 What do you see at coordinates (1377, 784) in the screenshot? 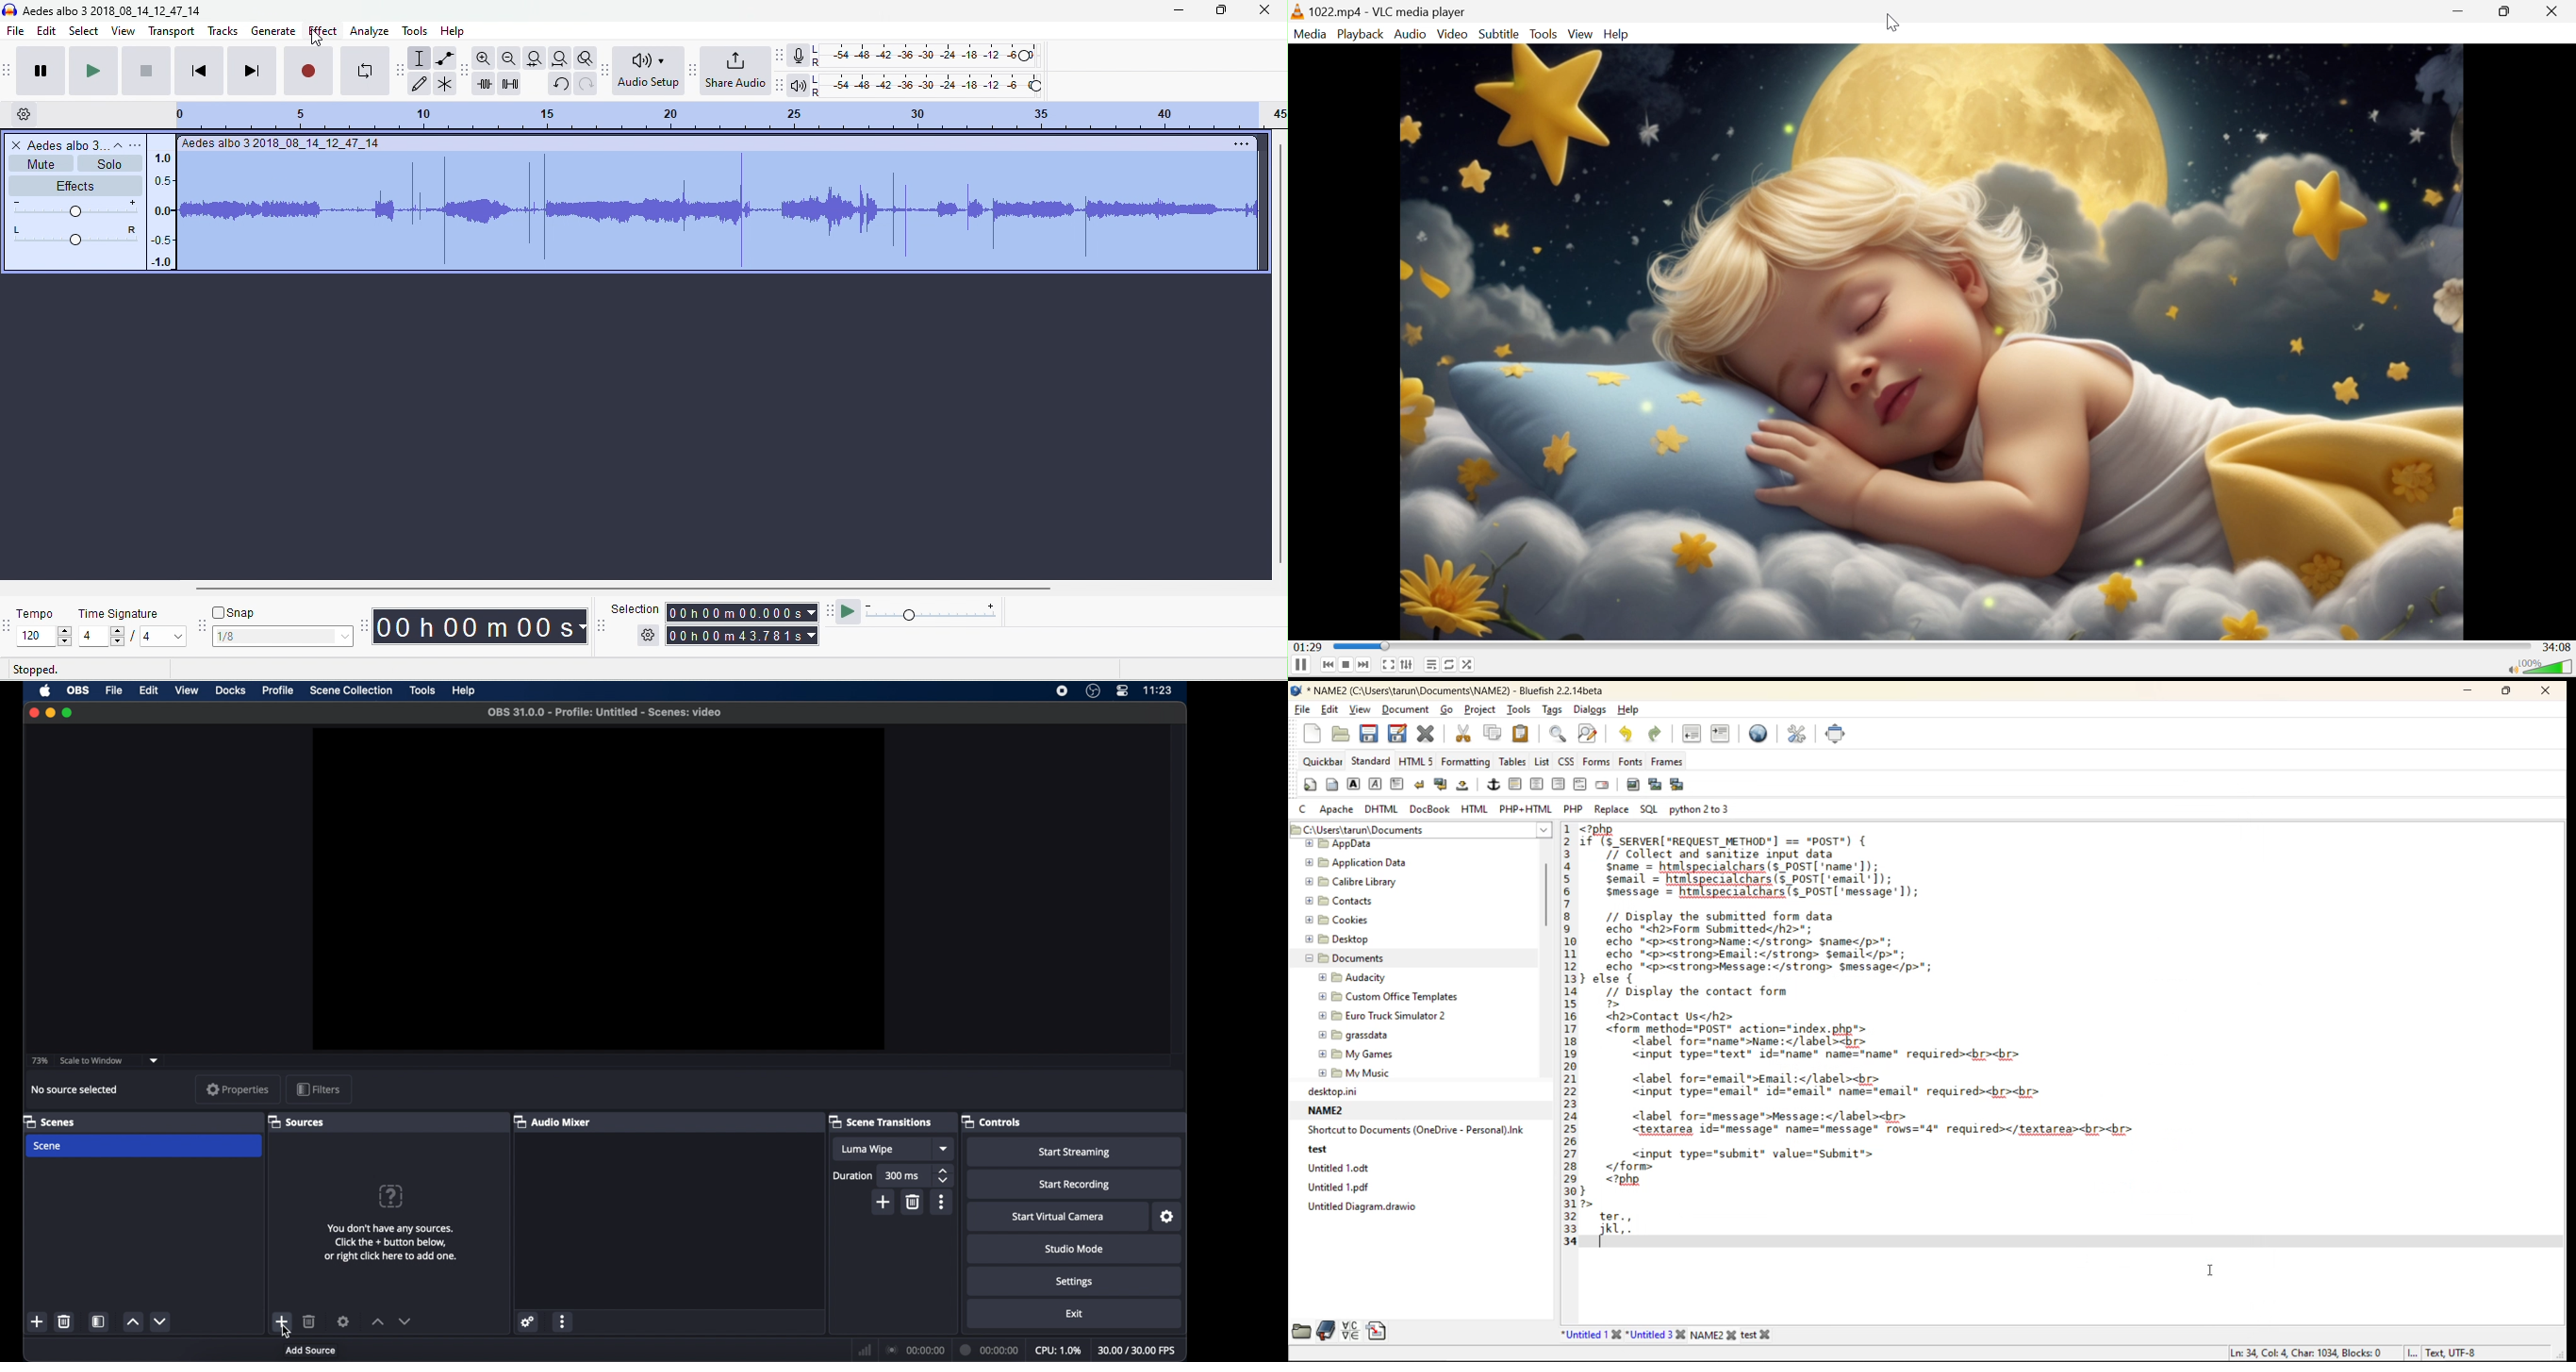
I see `emphasis` at bounding box center [1377, 784].